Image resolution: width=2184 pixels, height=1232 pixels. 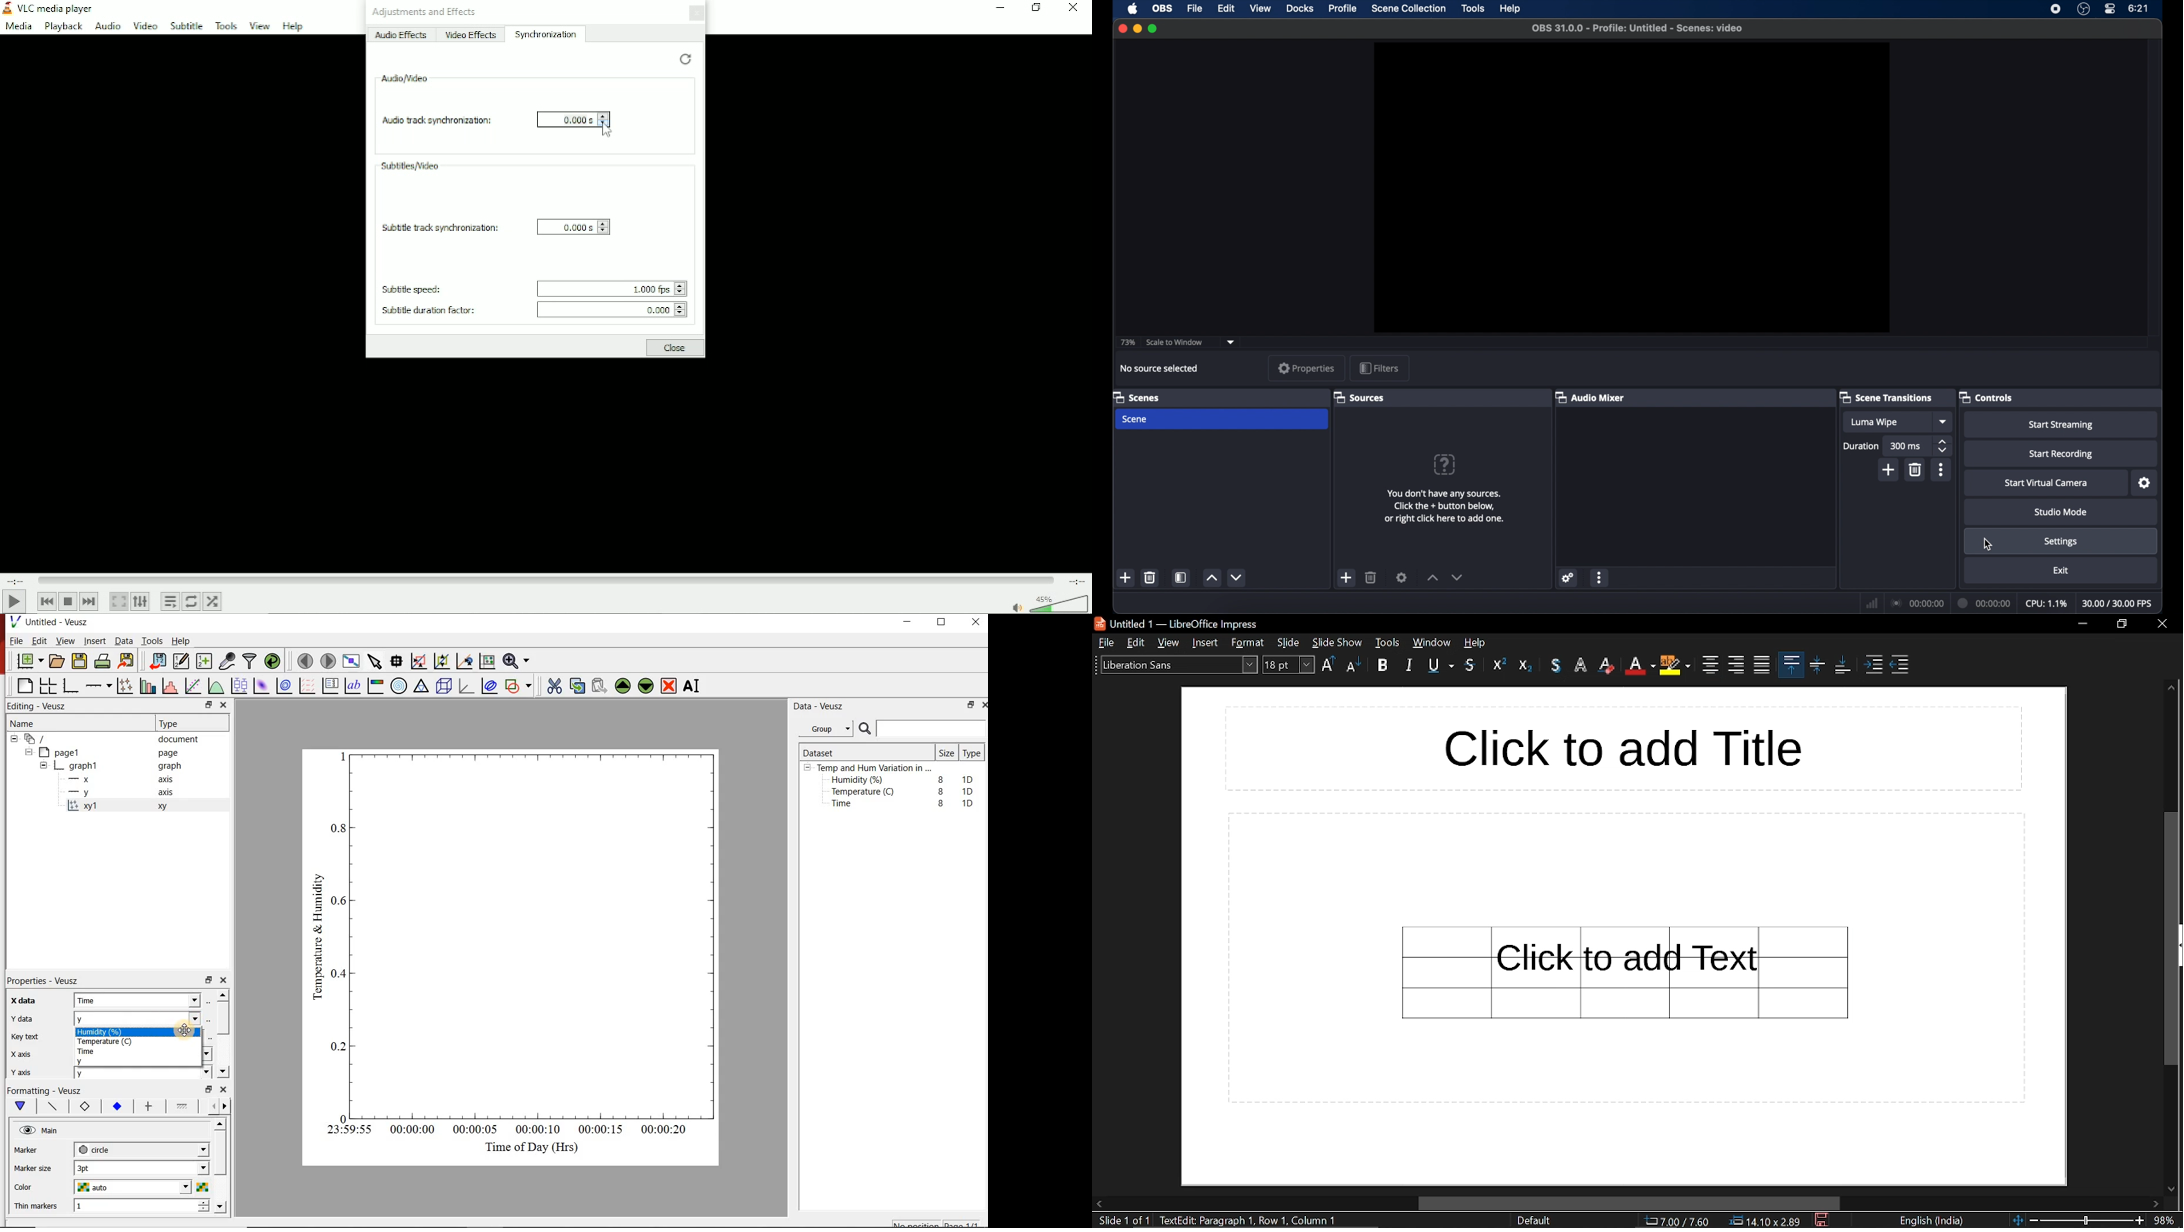 What do you see at coordinates (1036, 10) in the screenshot?
I see `Restore down` at bounding box center [1036, 10].